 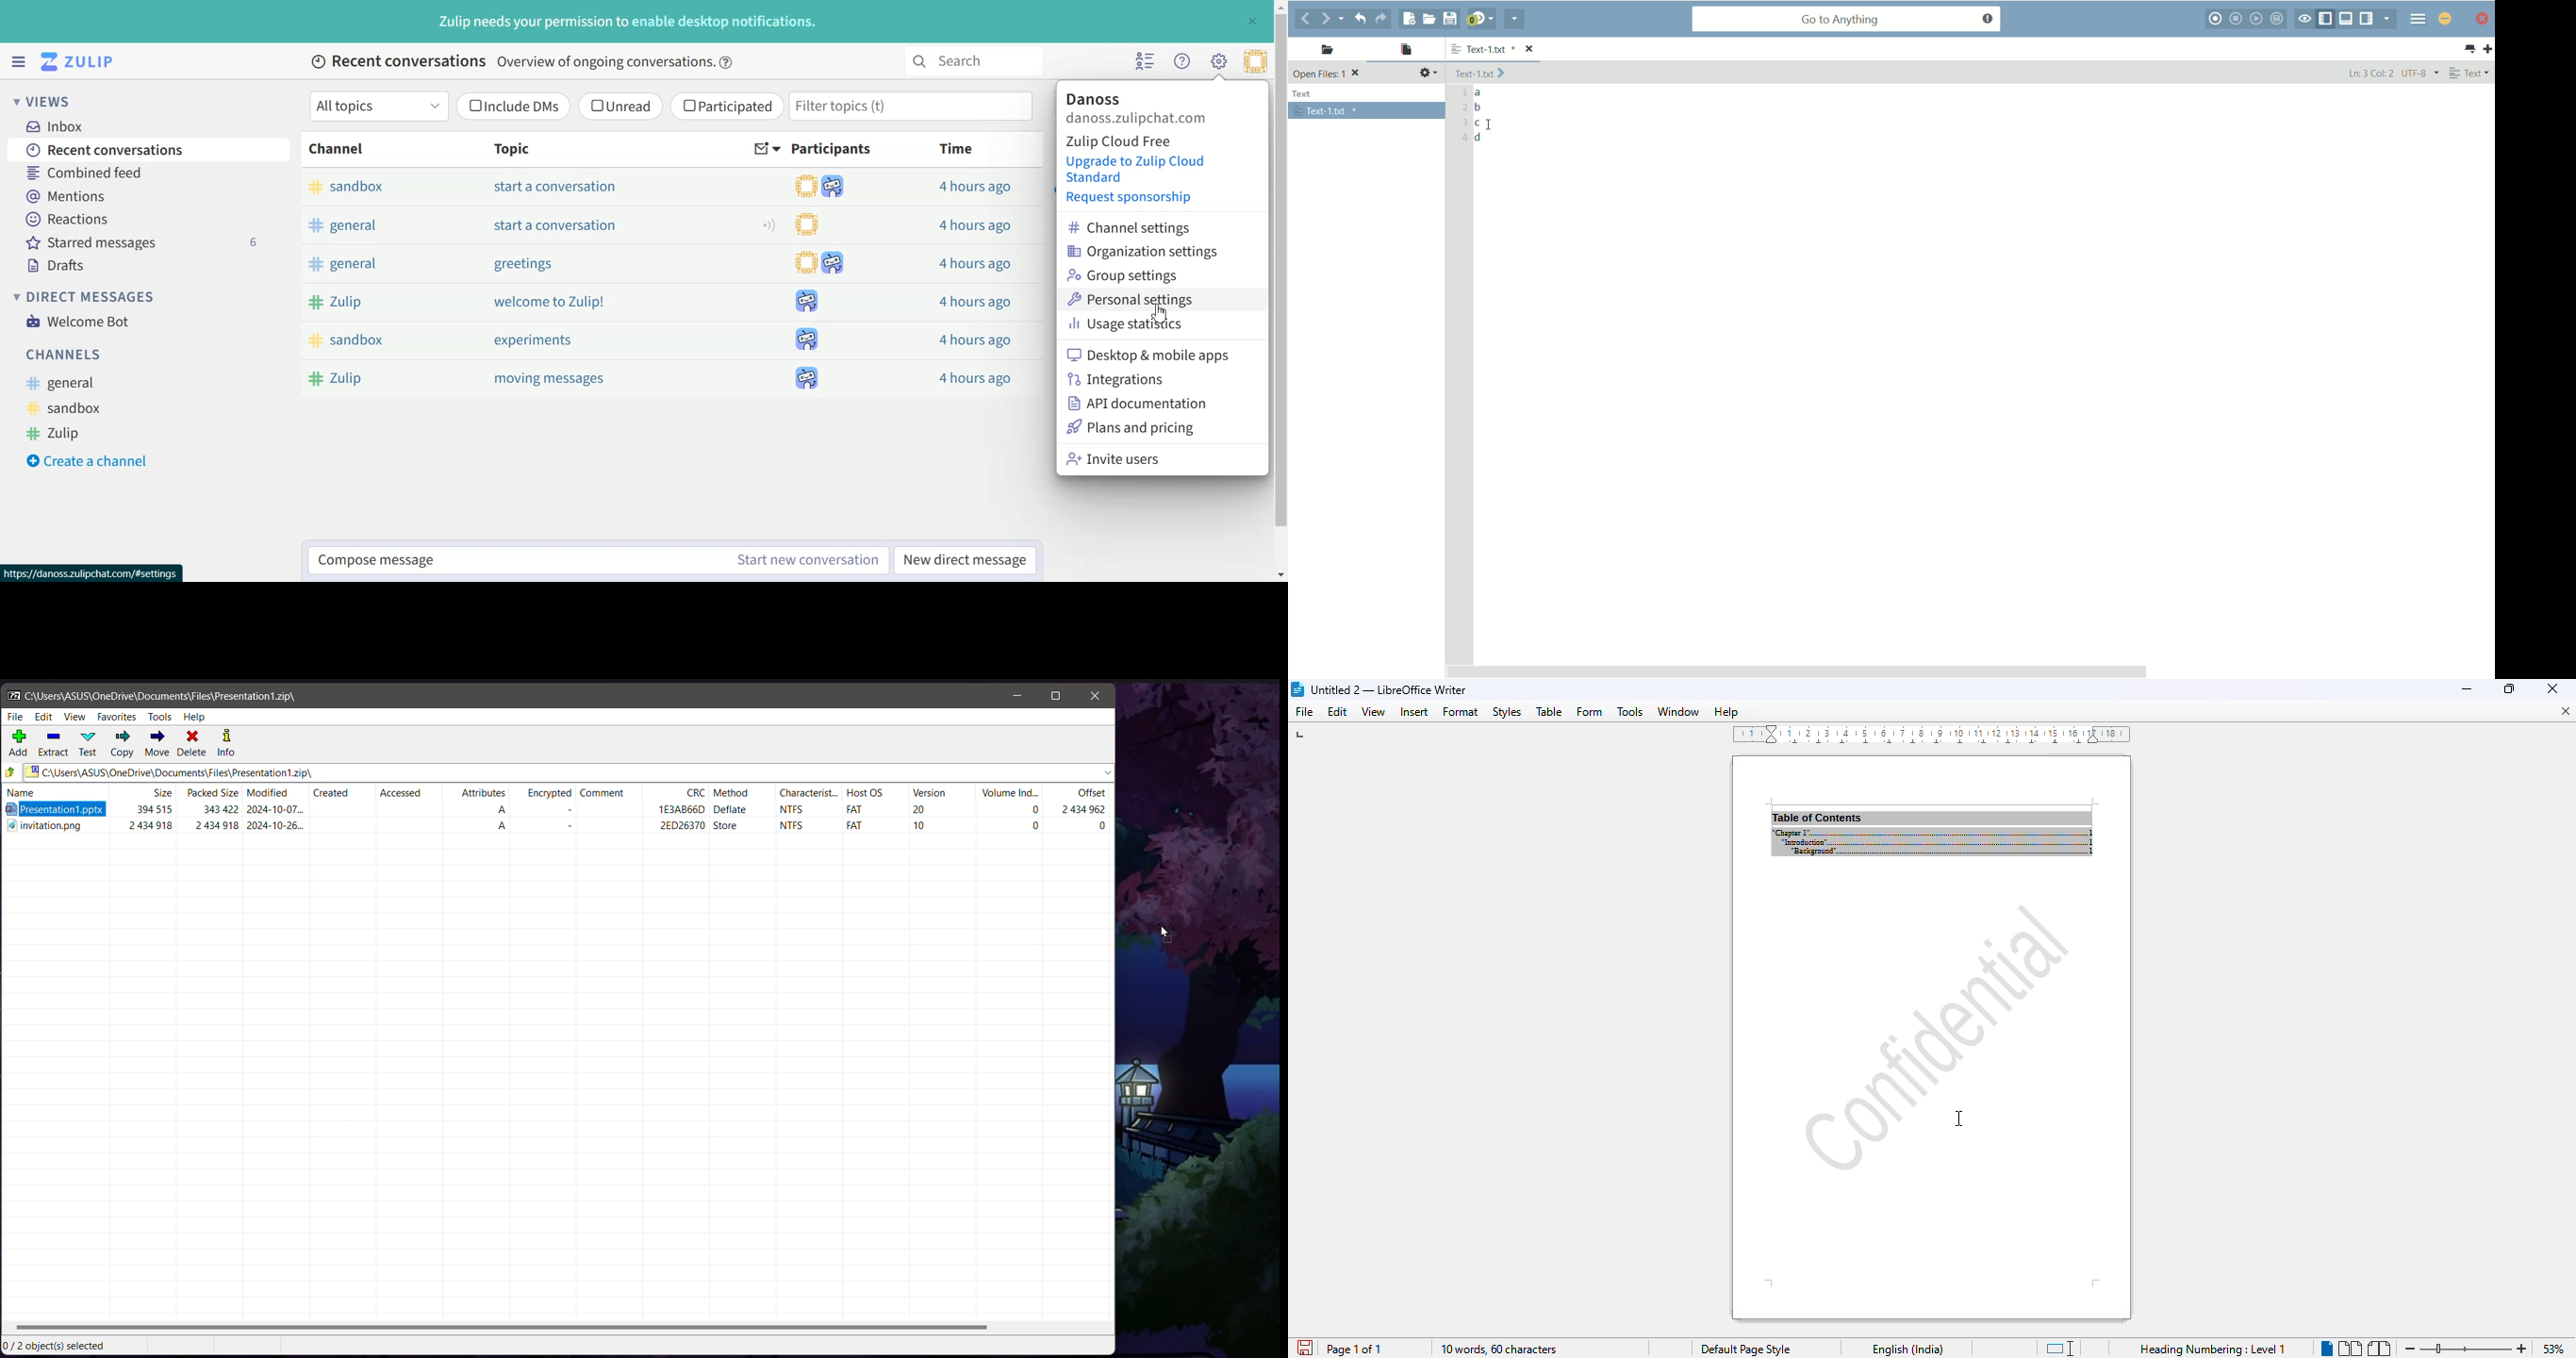 I want to click on Accessed, so click(x=401, y=794).